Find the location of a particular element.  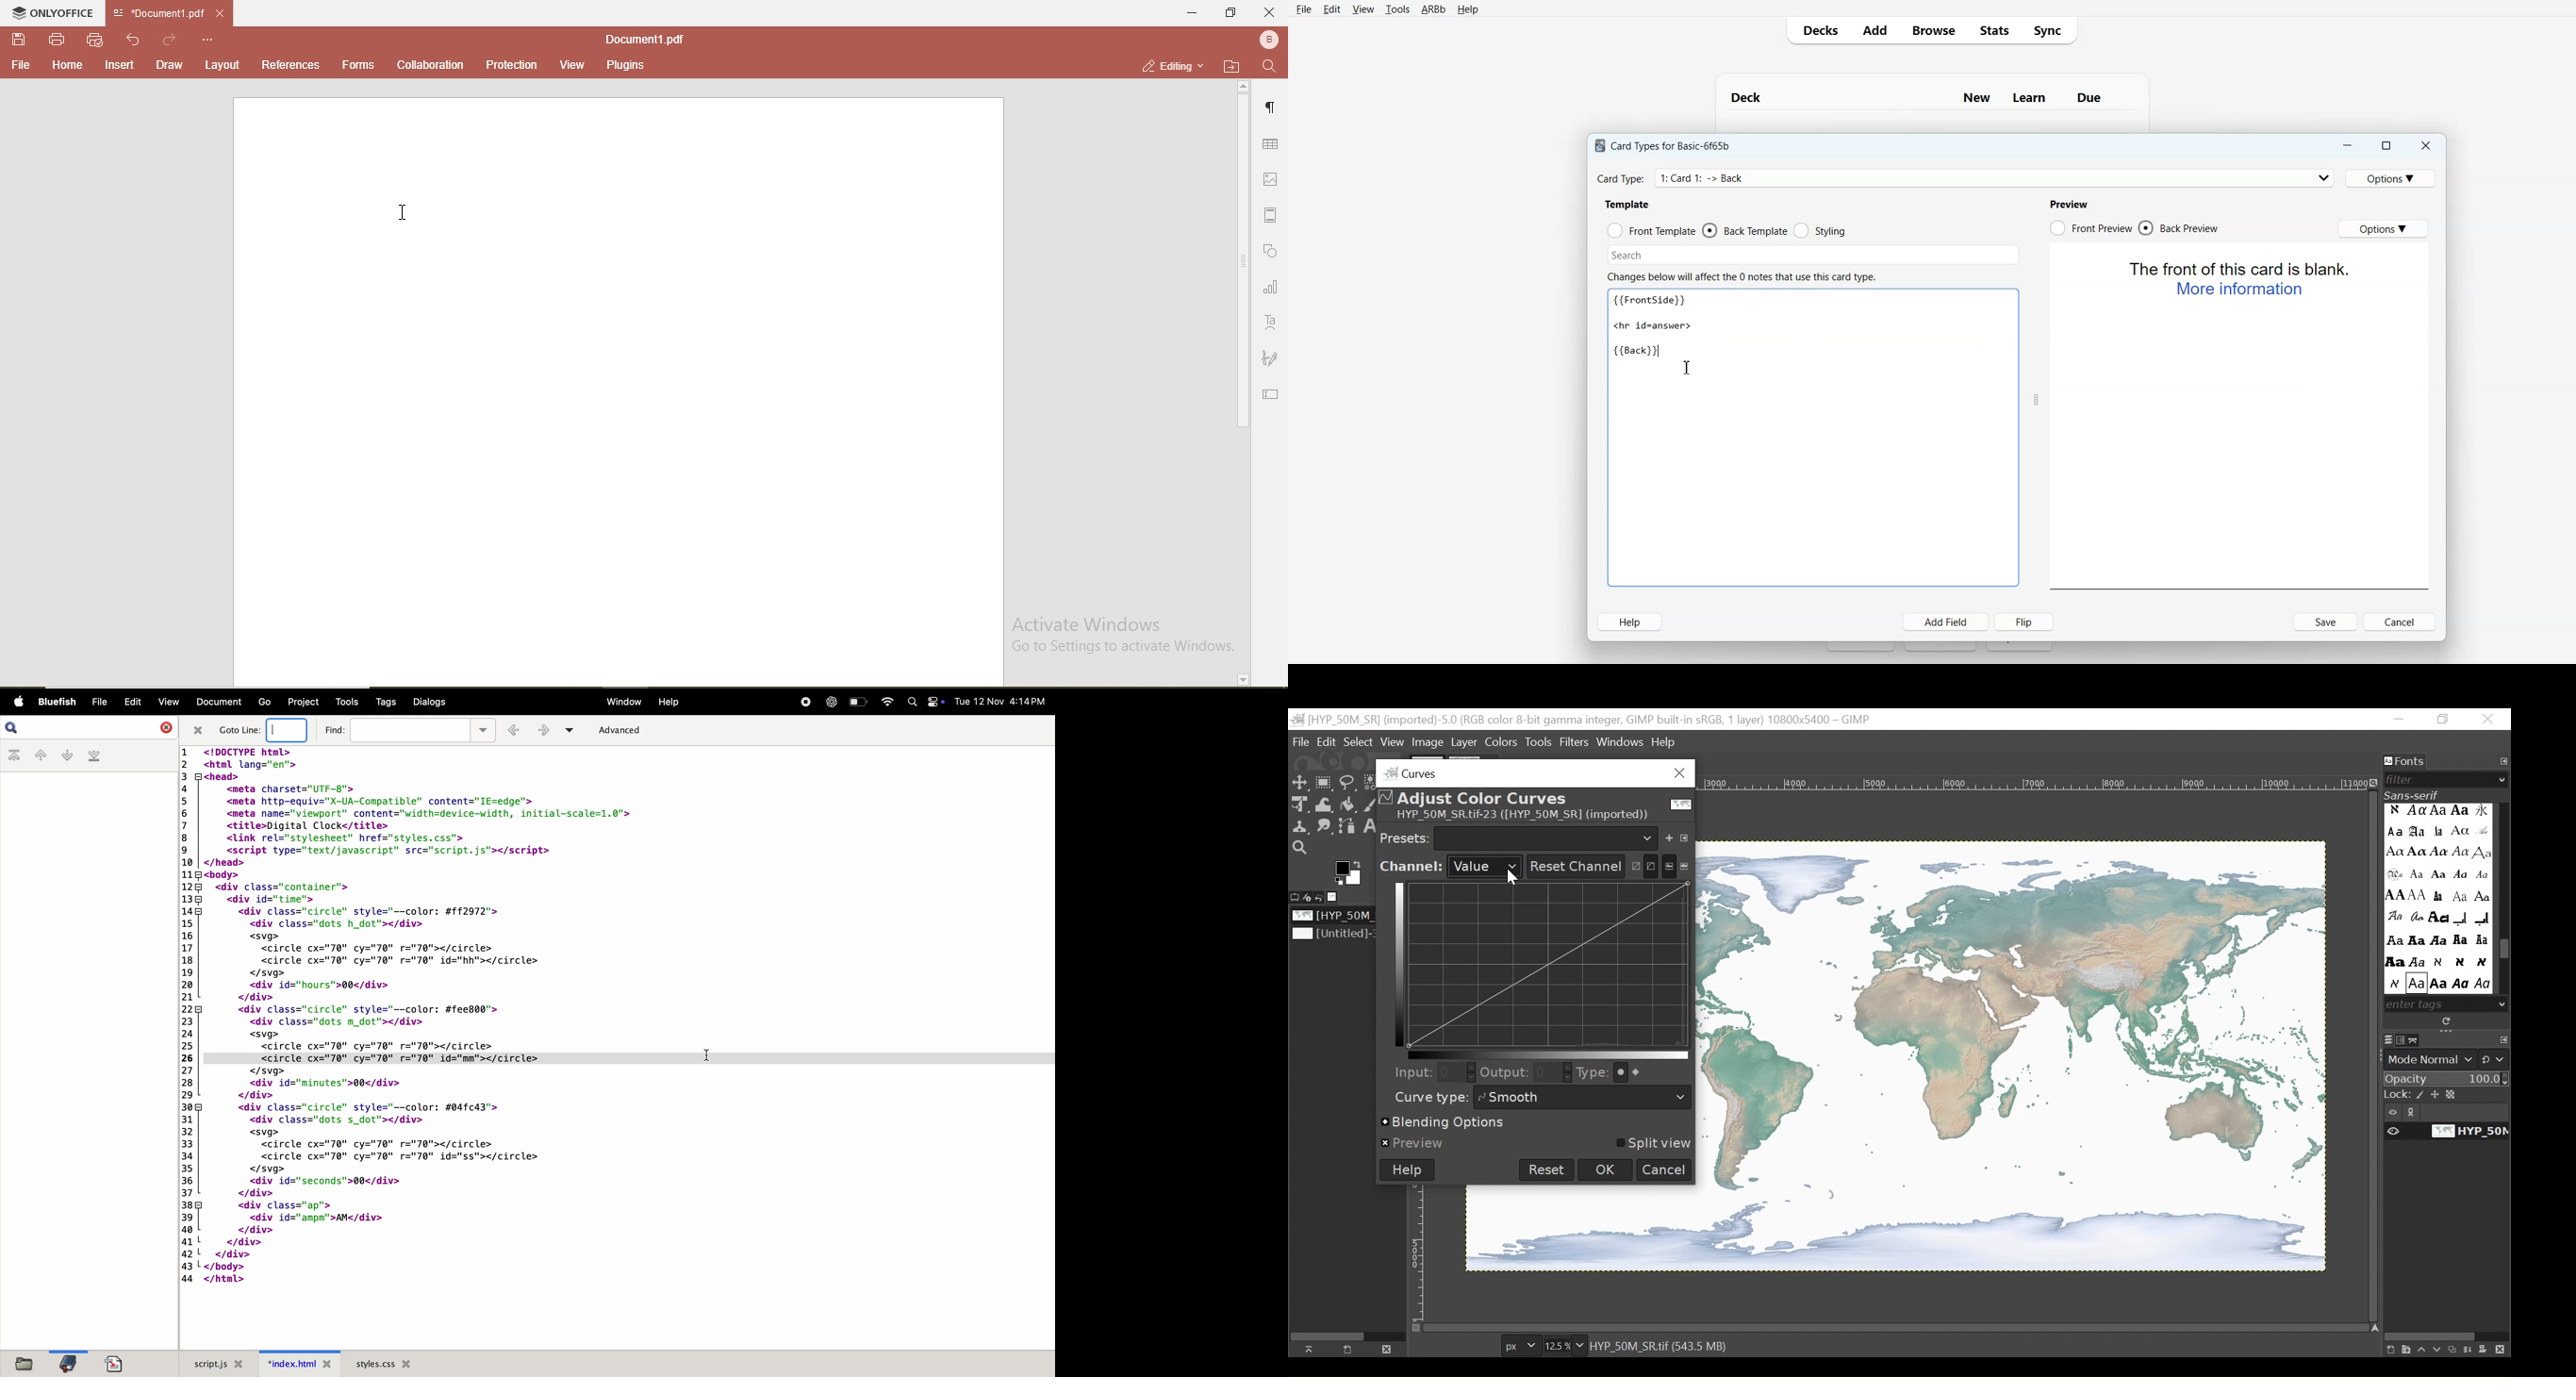

Channel Selection is located at coordinates (1450, 867).